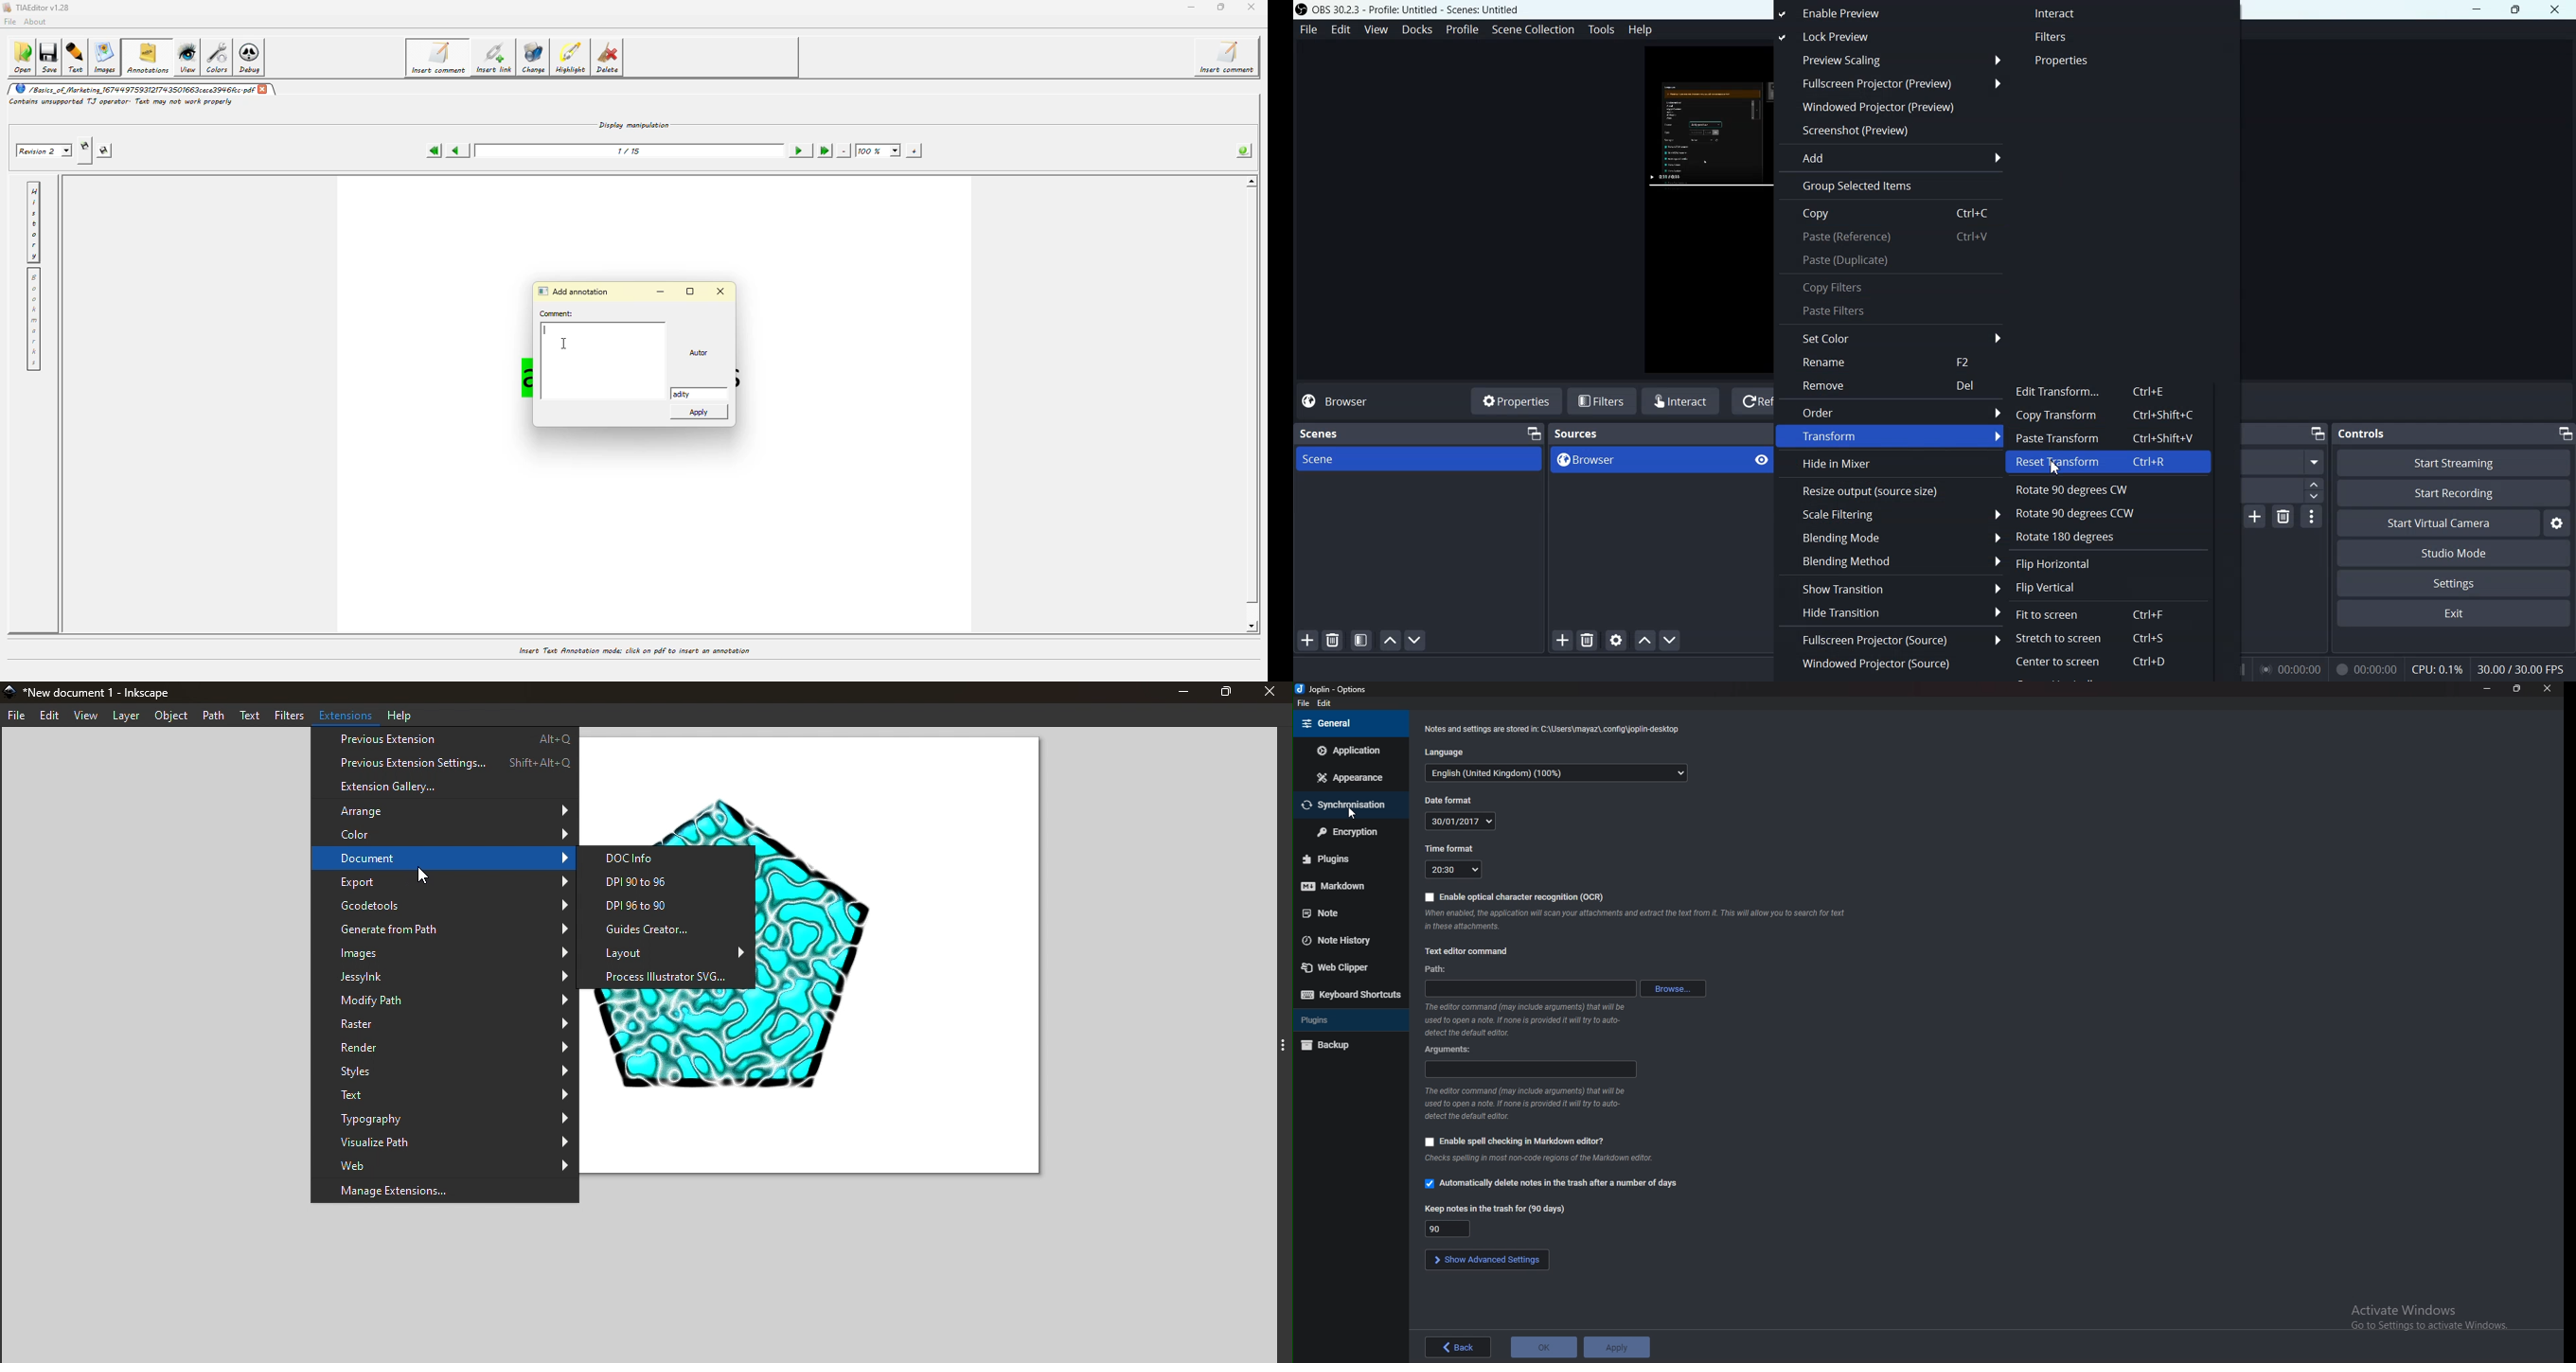 The width and height of the screenshot is (2576, 1372). What do you see at coordinates (1552, 728) in the screenshot?
I see `info` at bounding box center [1552, 728].